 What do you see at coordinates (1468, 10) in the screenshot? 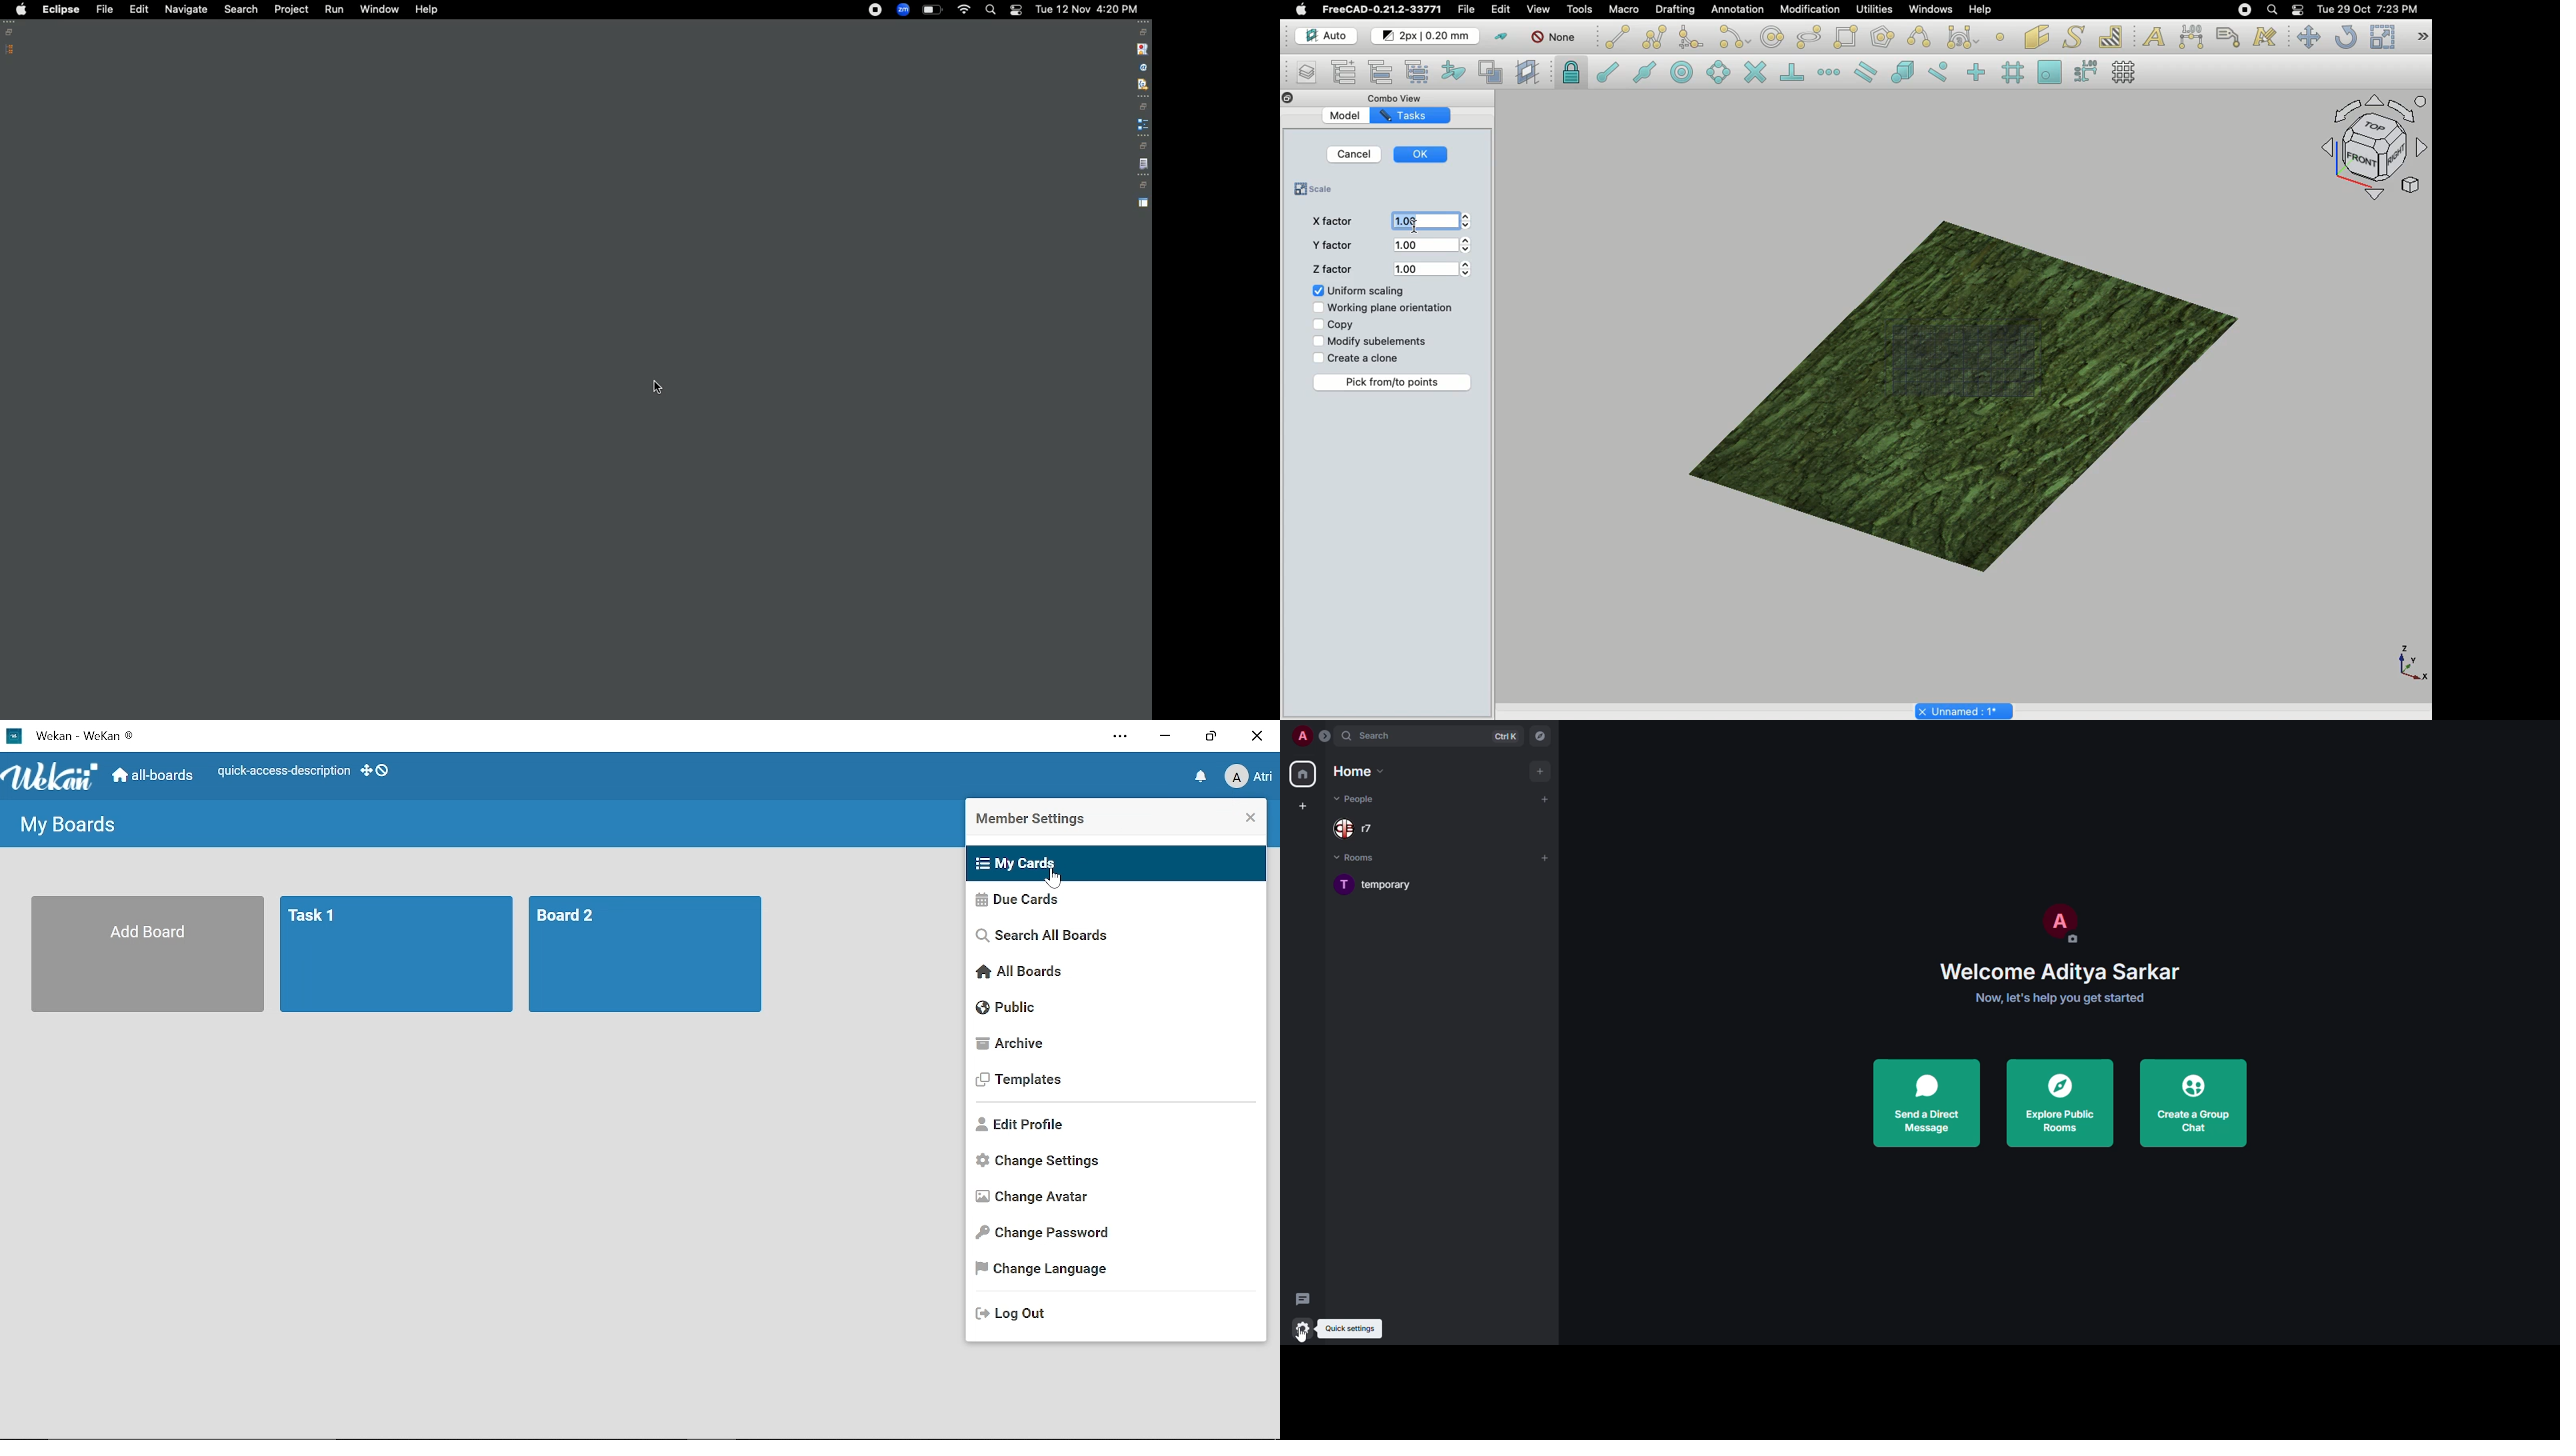
I see `File` at bounding box center [1468, 10].